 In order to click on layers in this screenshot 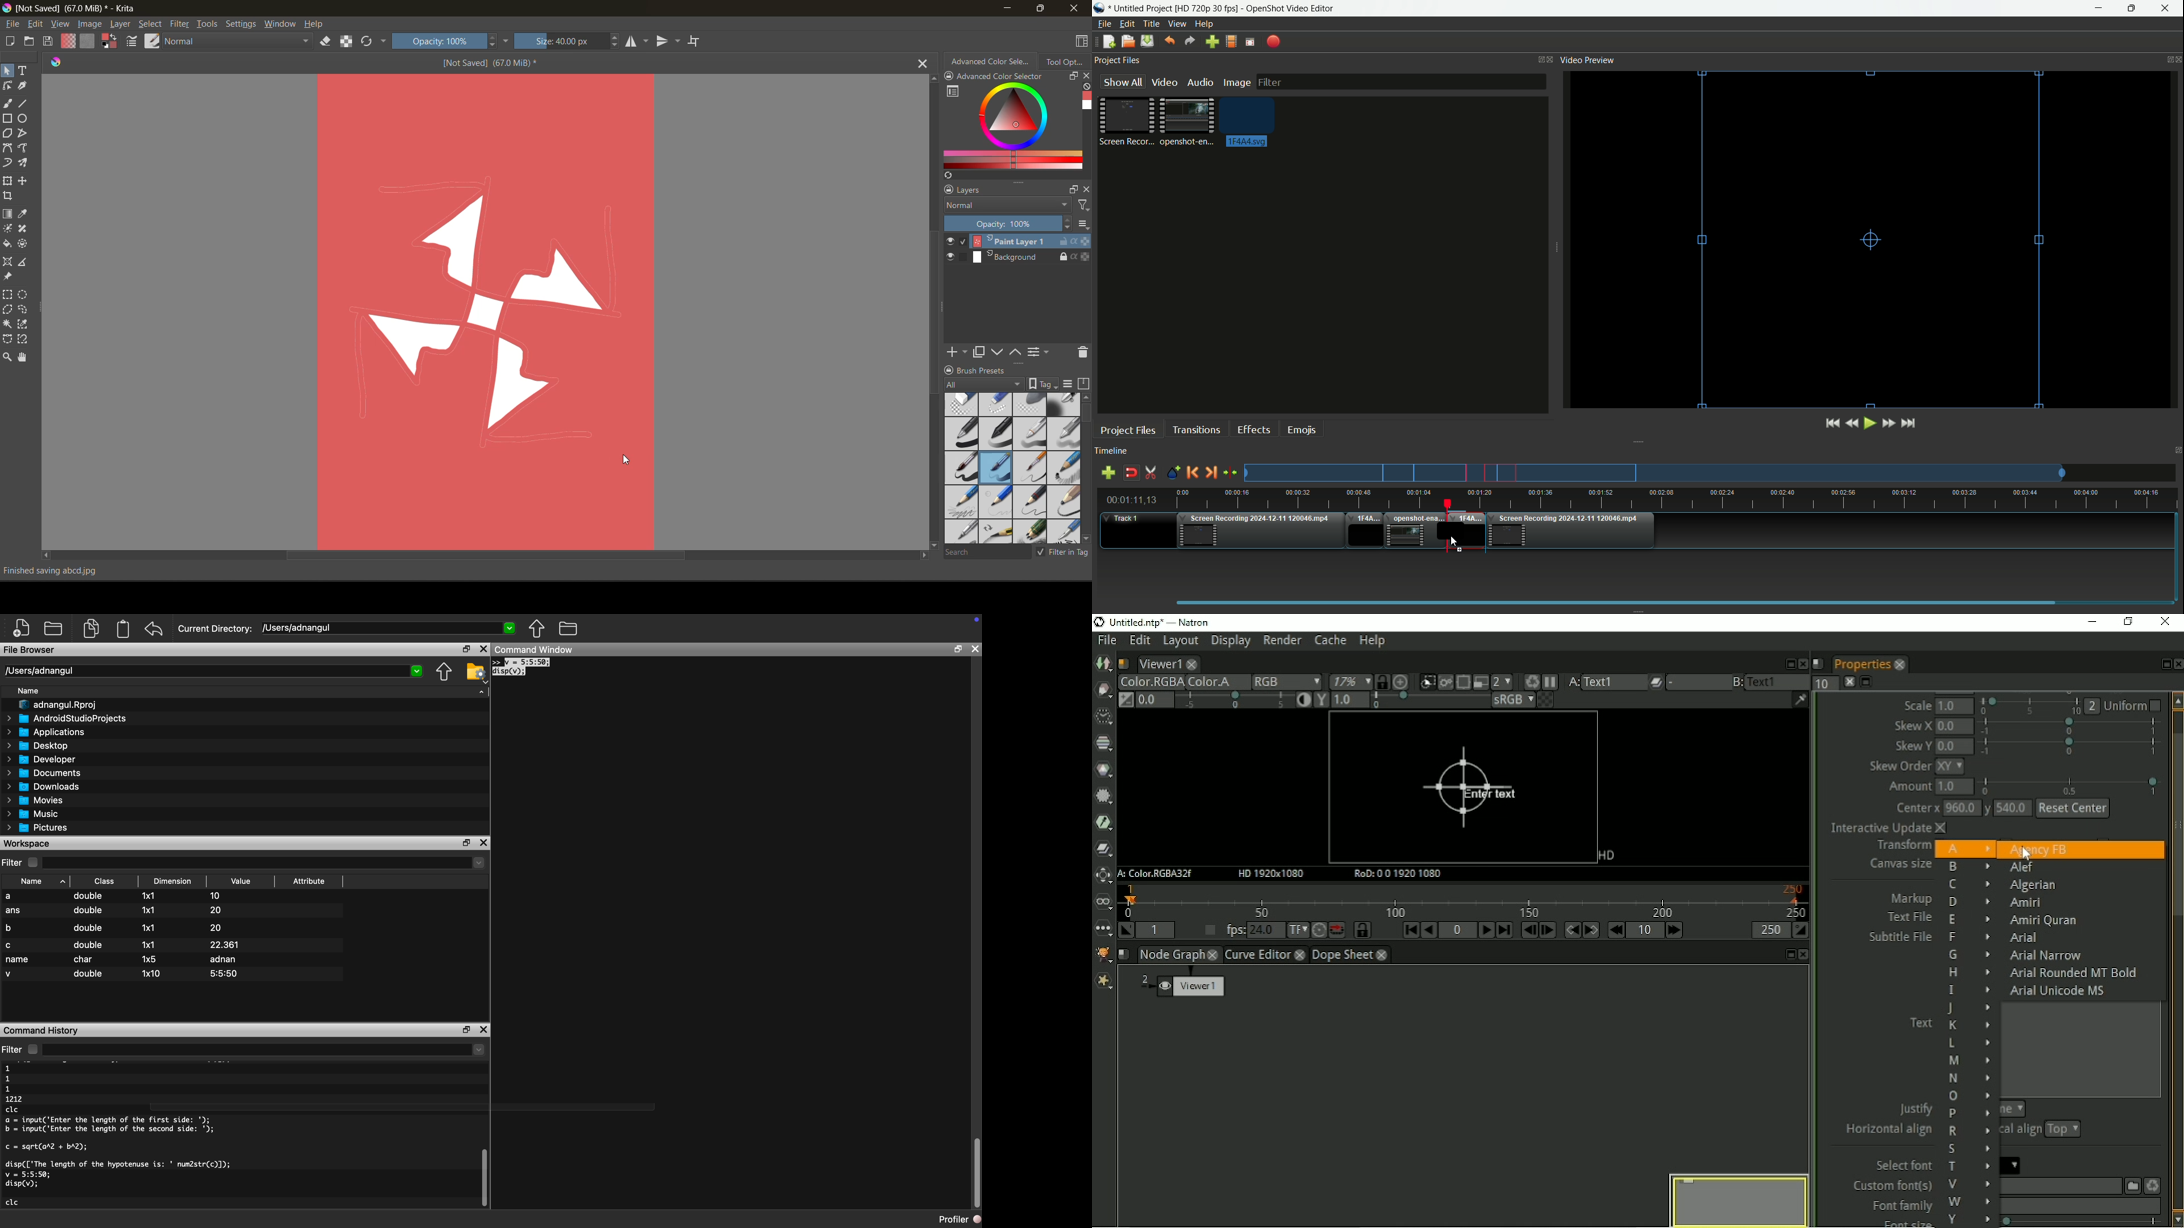, I will do `click(1002, 191)`.